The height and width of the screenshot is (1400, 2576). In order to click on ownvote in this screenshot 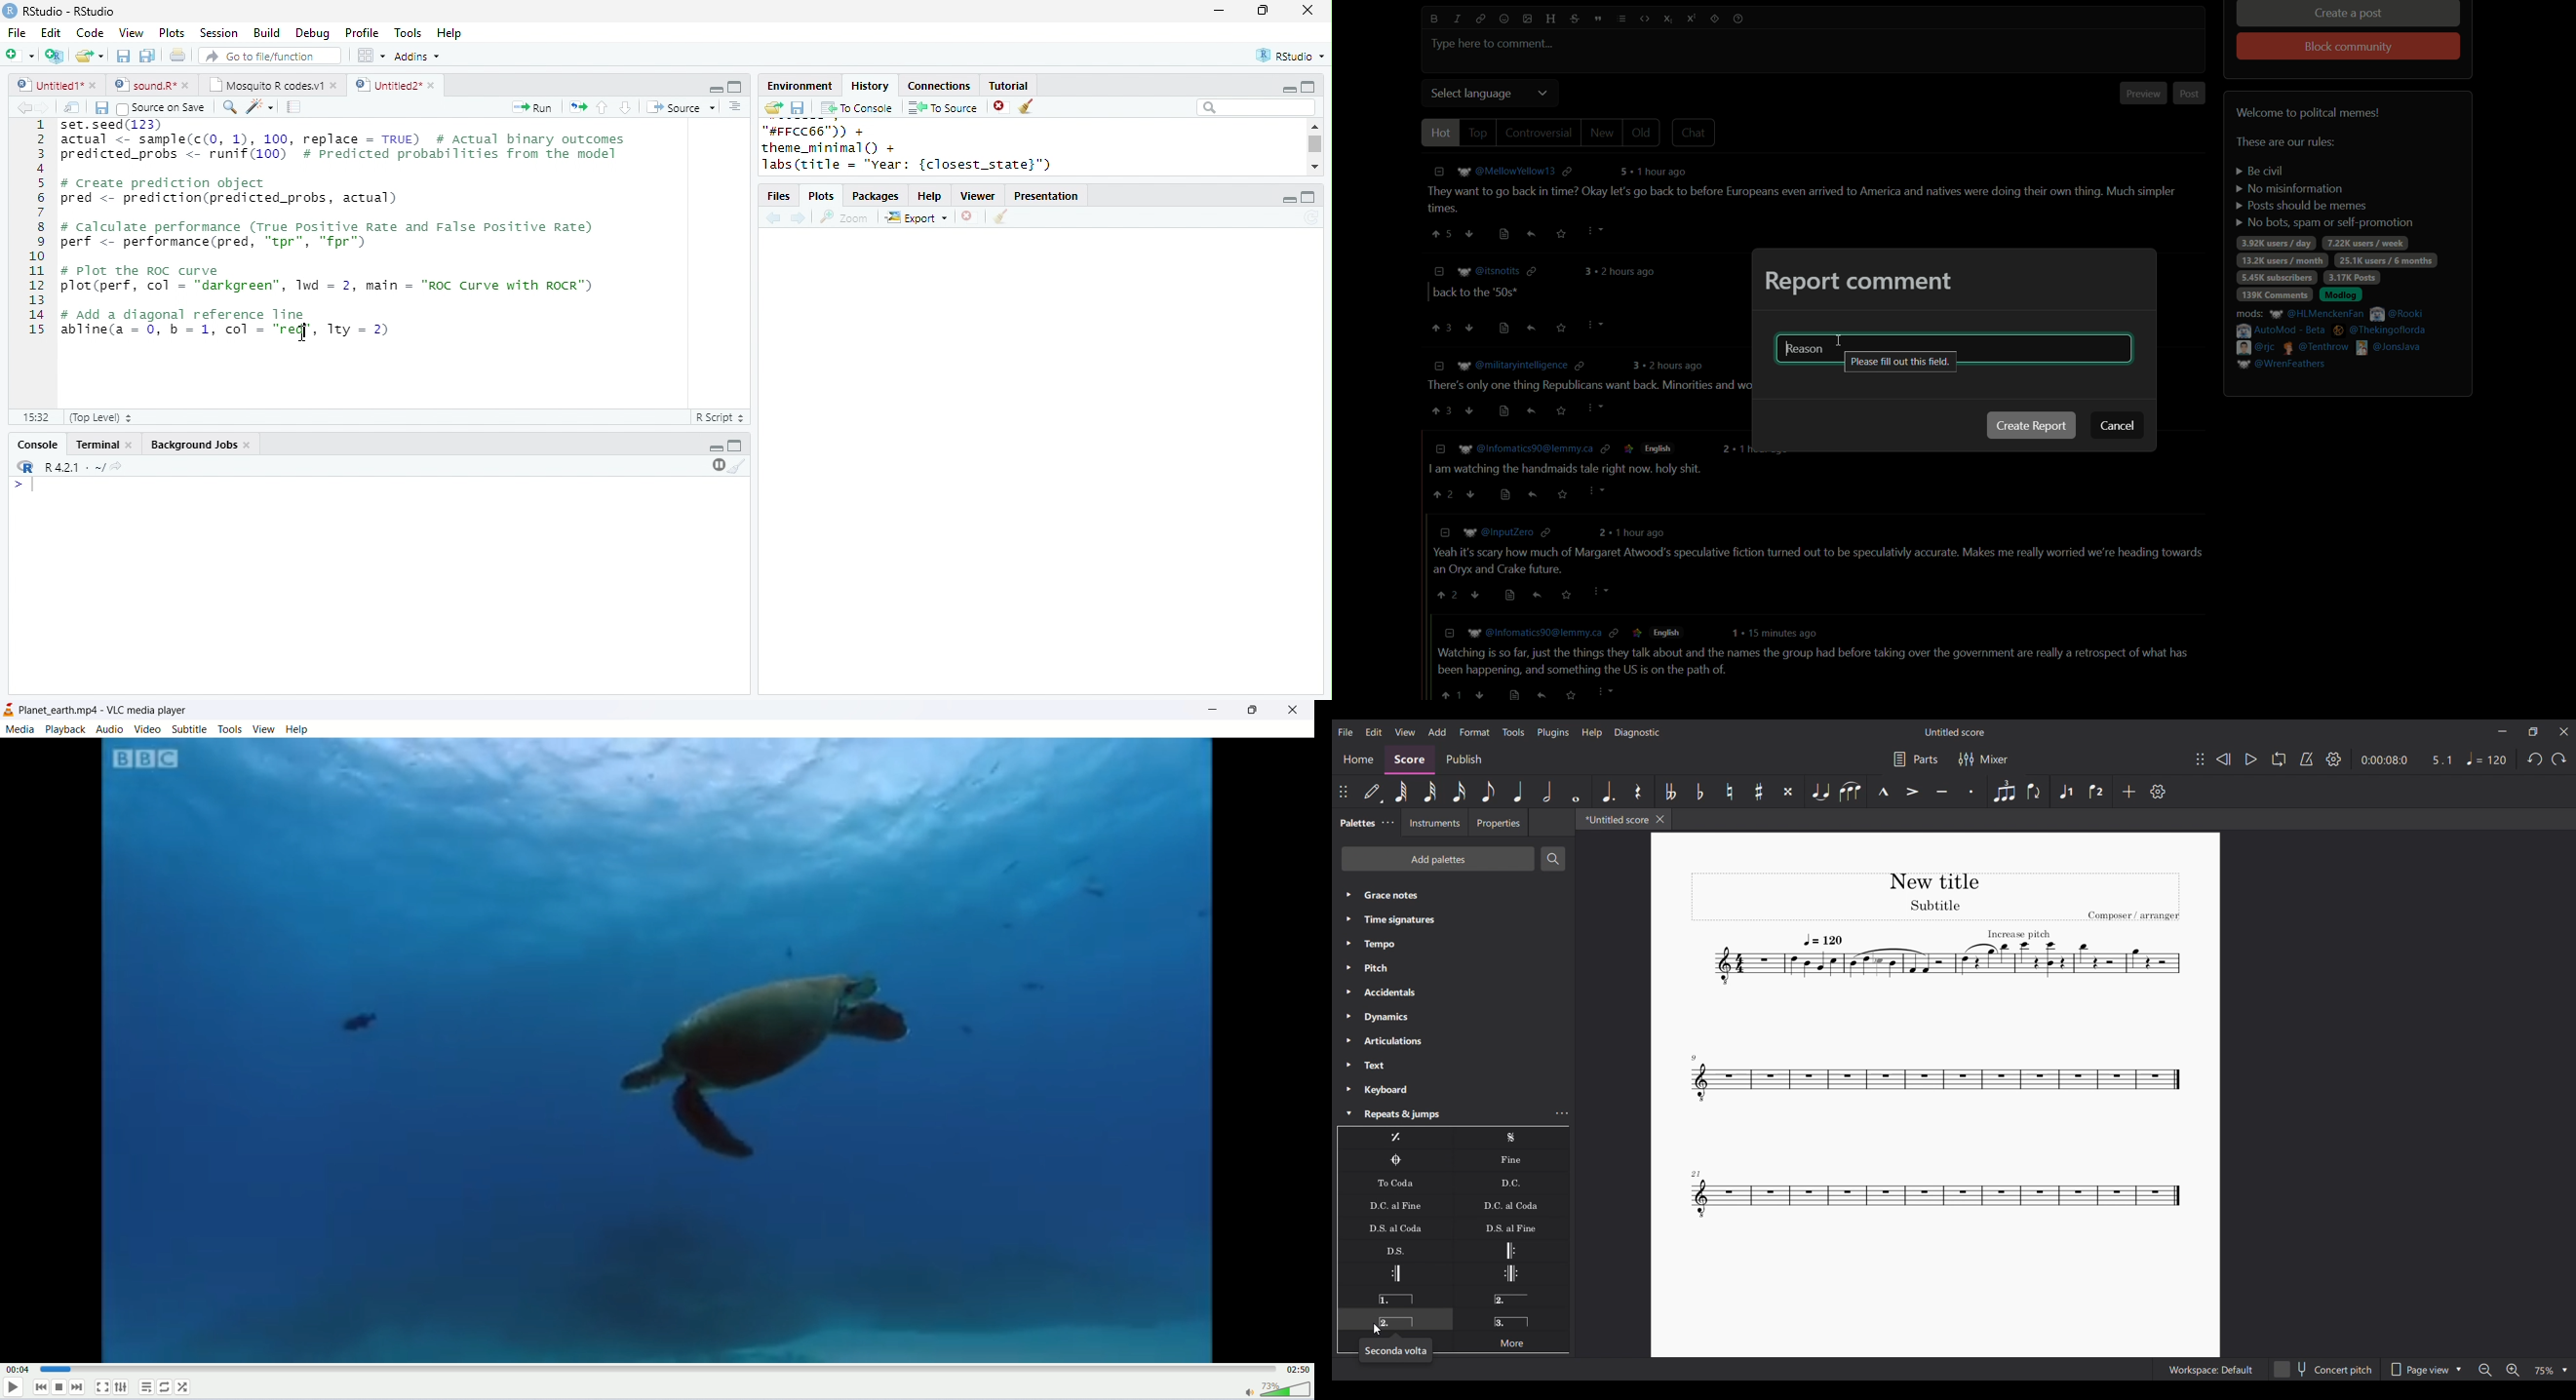, I will do `click(1471, 327)`.